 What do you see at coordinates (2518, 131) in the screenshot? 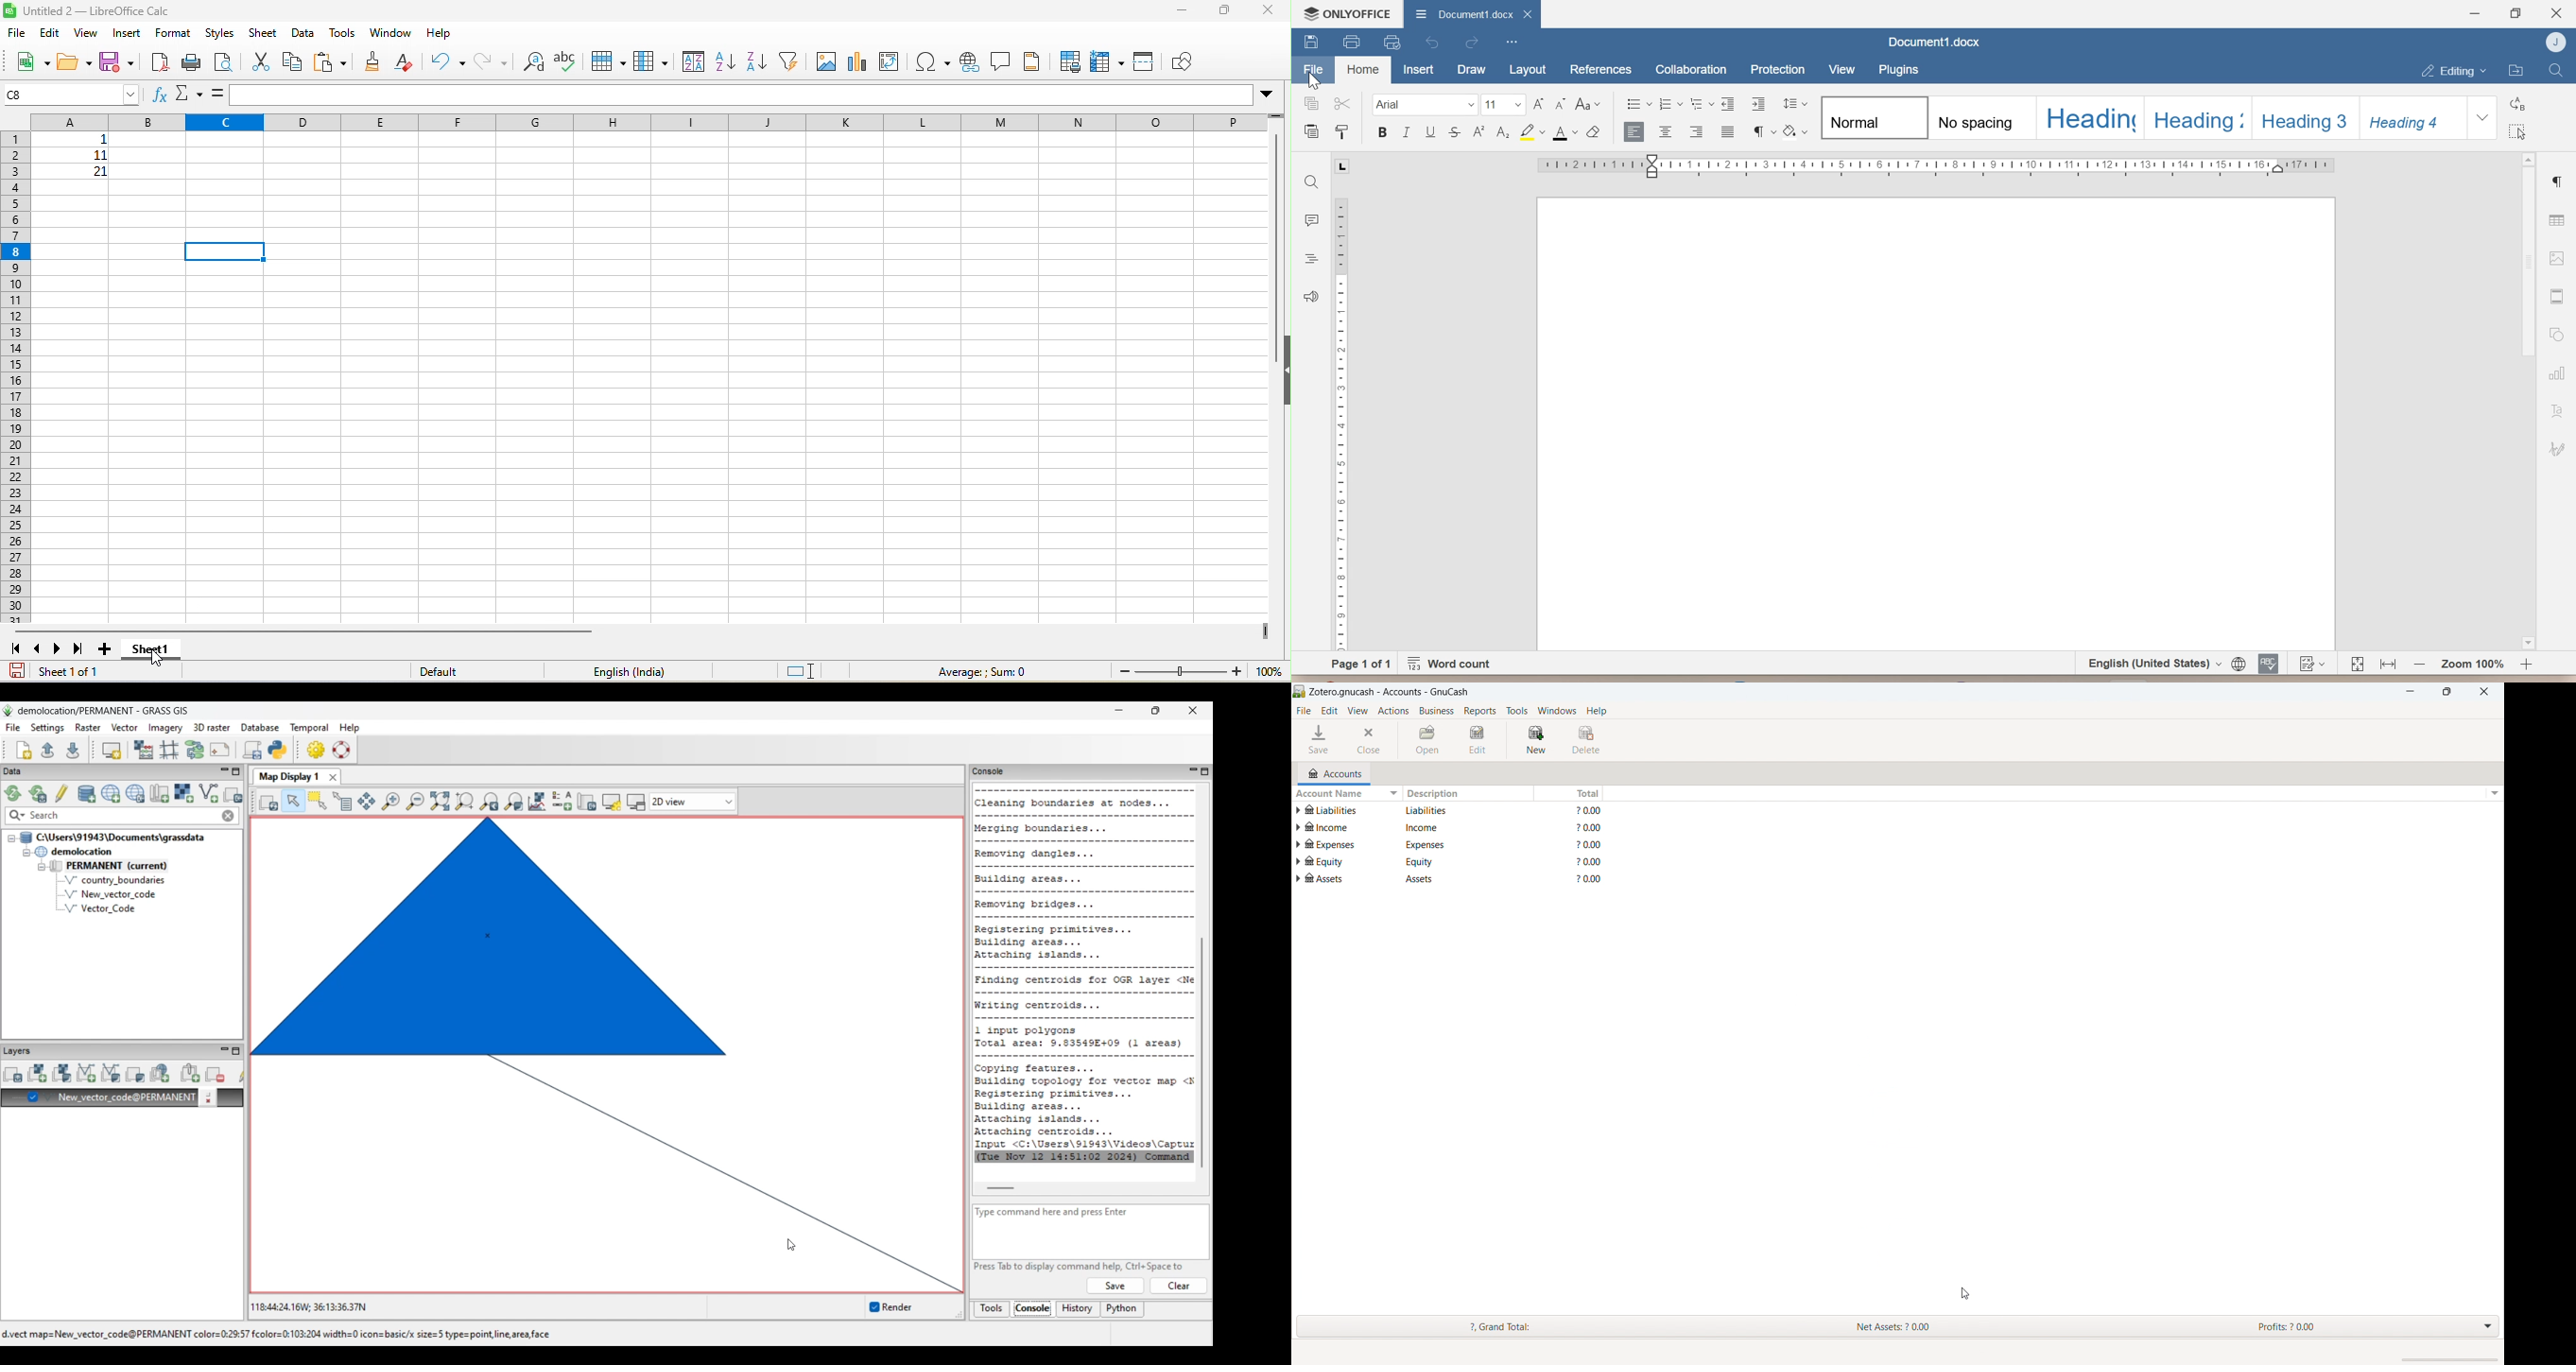
I see `Select all` at bounding box center [2518, 131].